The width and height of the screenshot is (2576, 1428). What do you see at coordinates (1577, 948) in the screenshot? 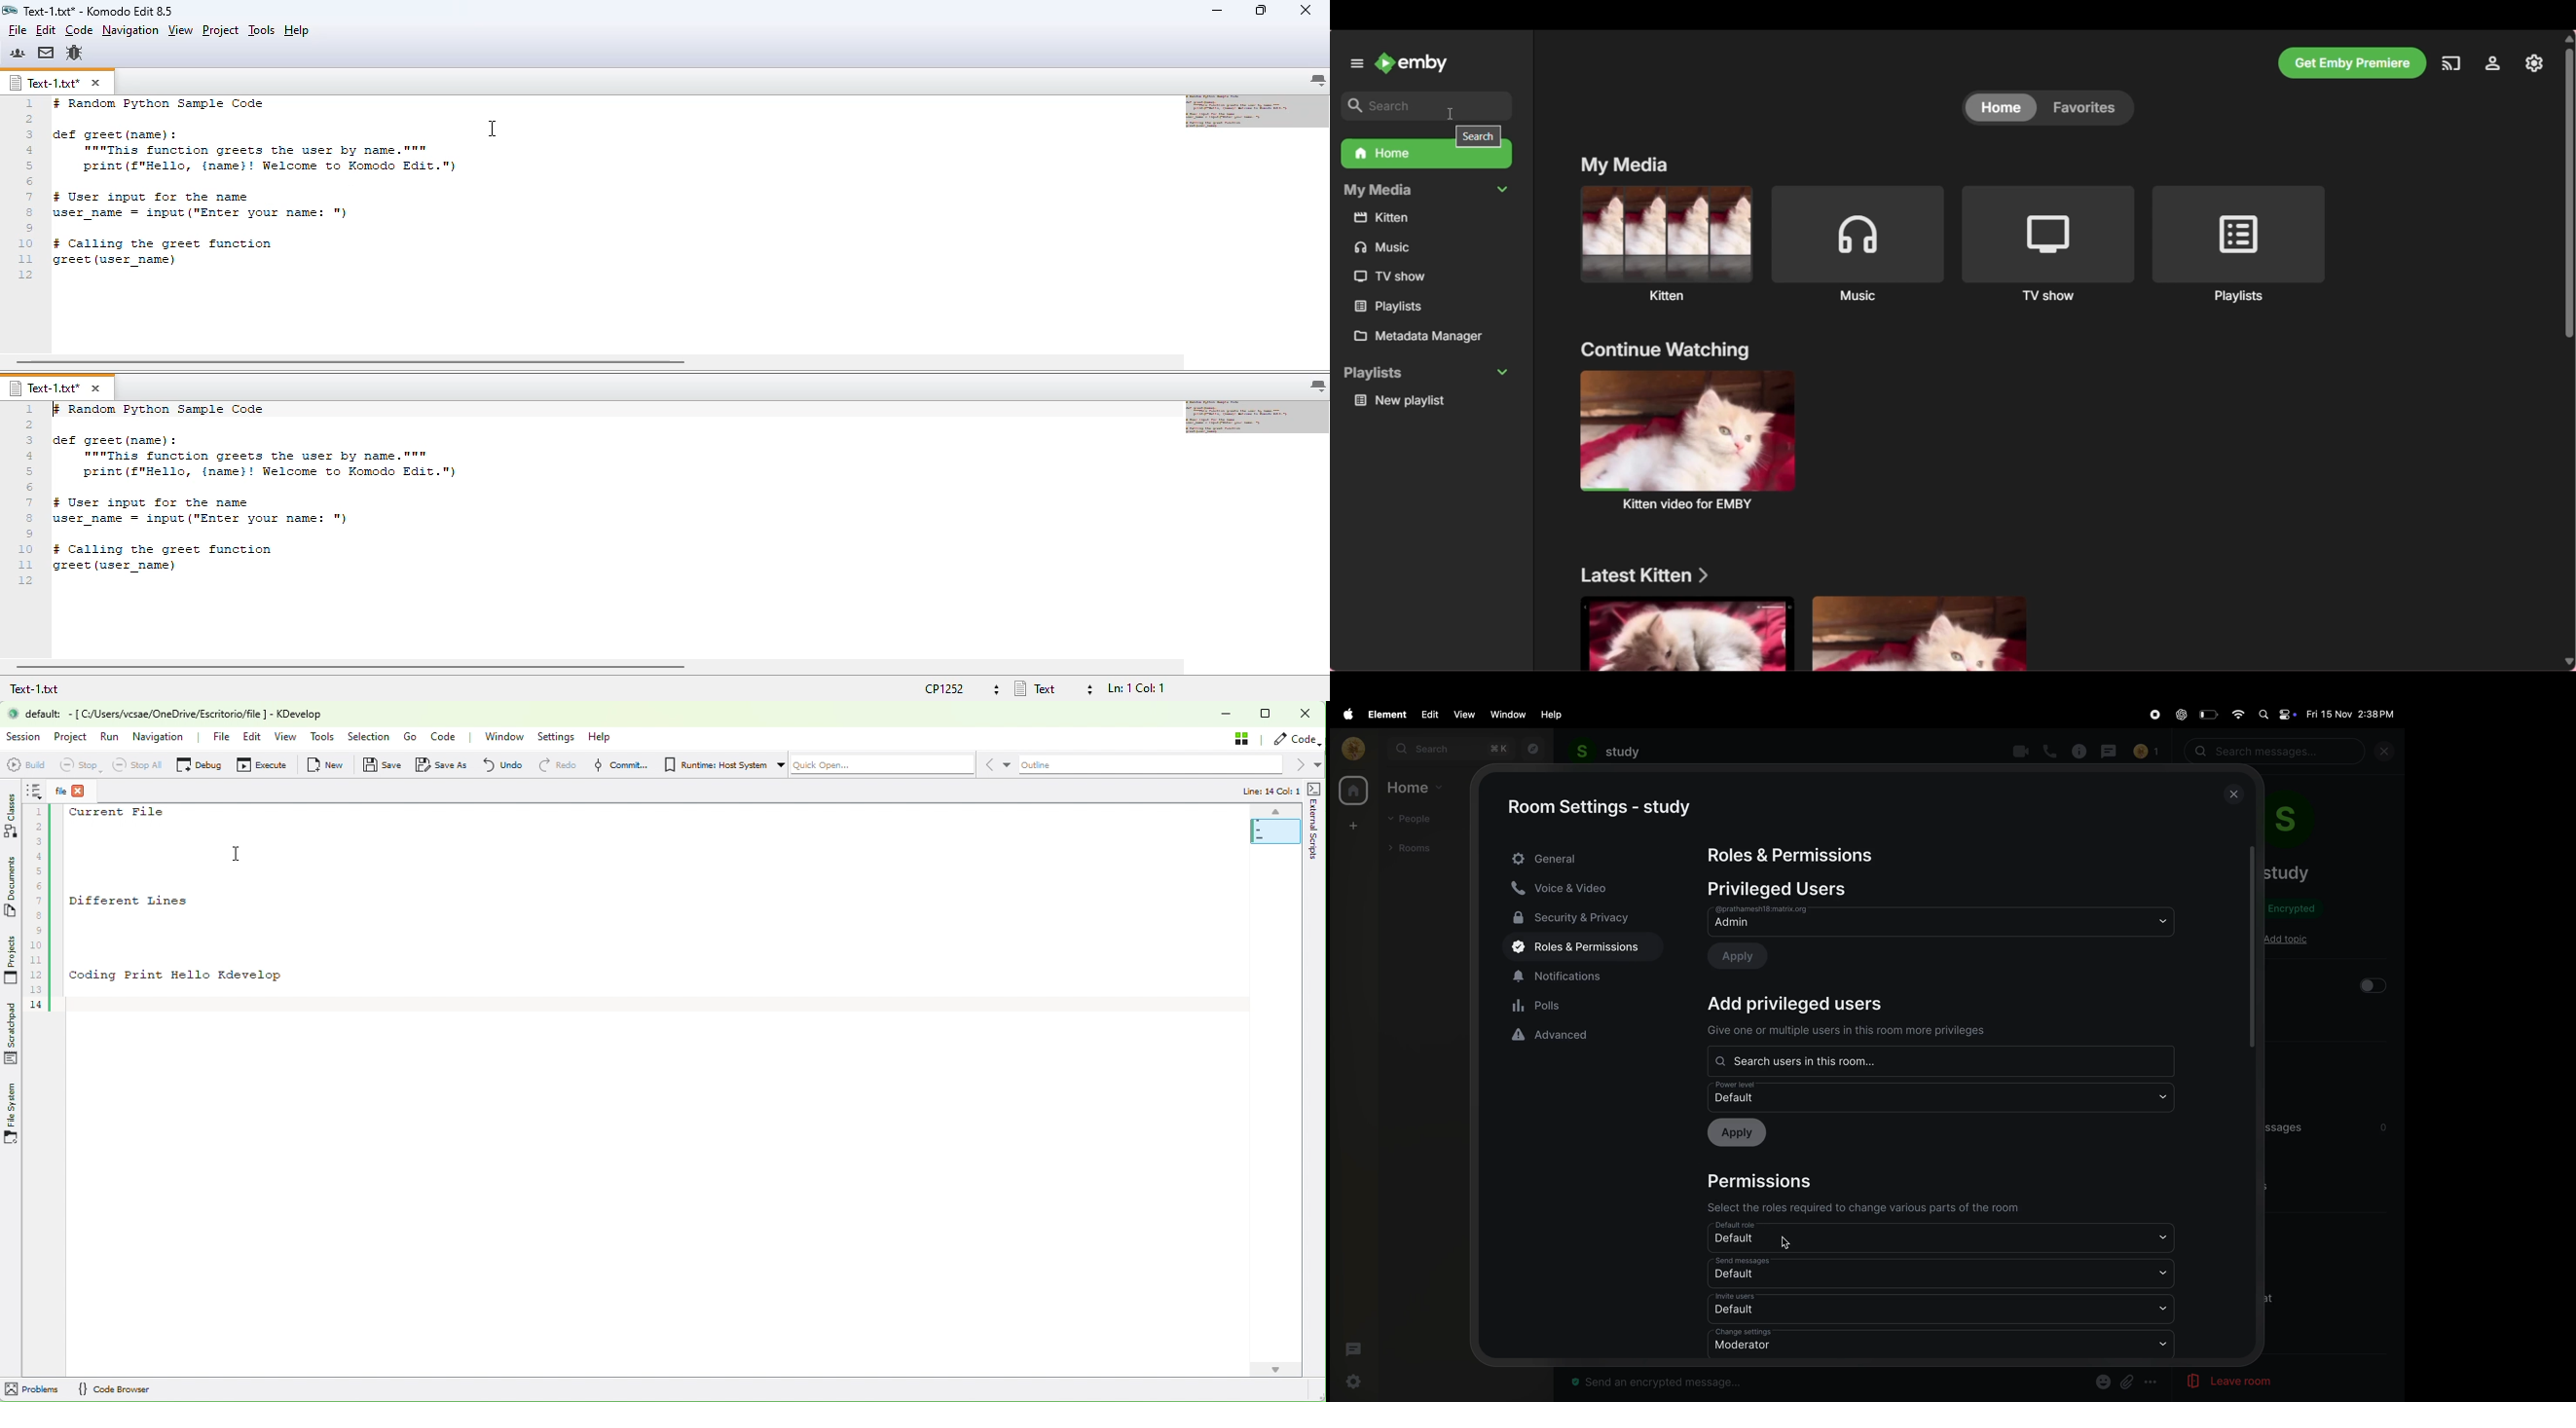
I see `roles and permissions` at bounding box center [1577, 948].